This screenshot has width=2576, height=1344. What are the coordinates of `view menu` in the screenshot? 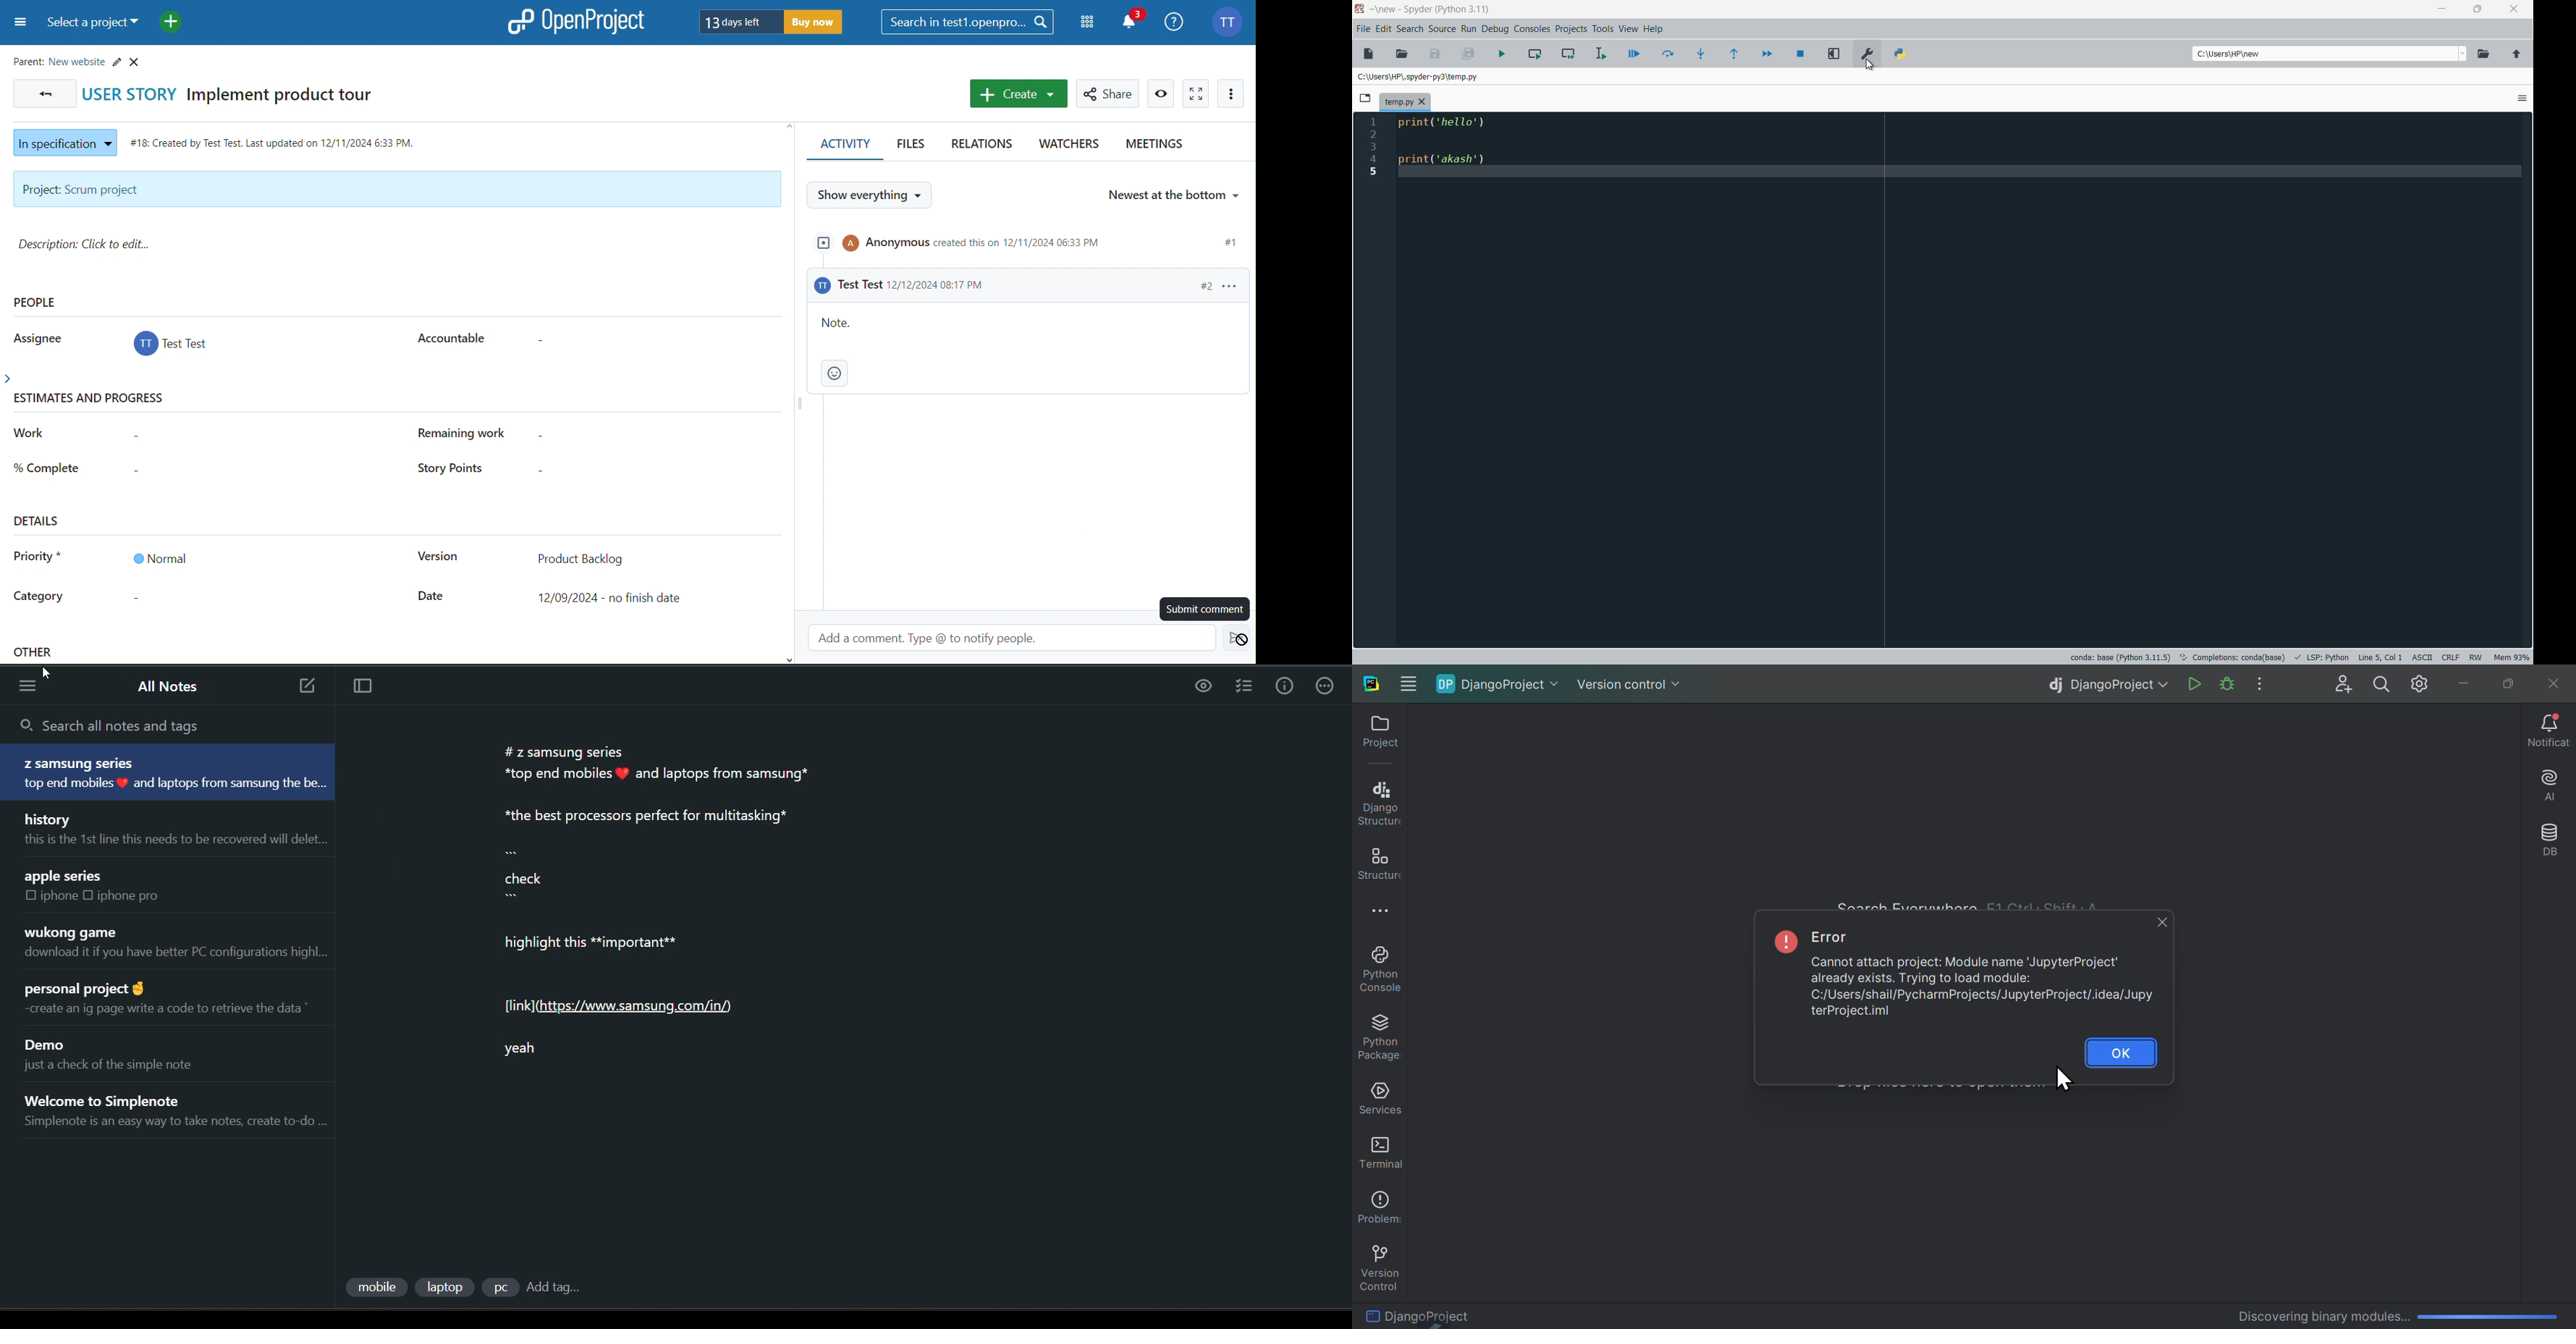 It's located at (1628, 30).